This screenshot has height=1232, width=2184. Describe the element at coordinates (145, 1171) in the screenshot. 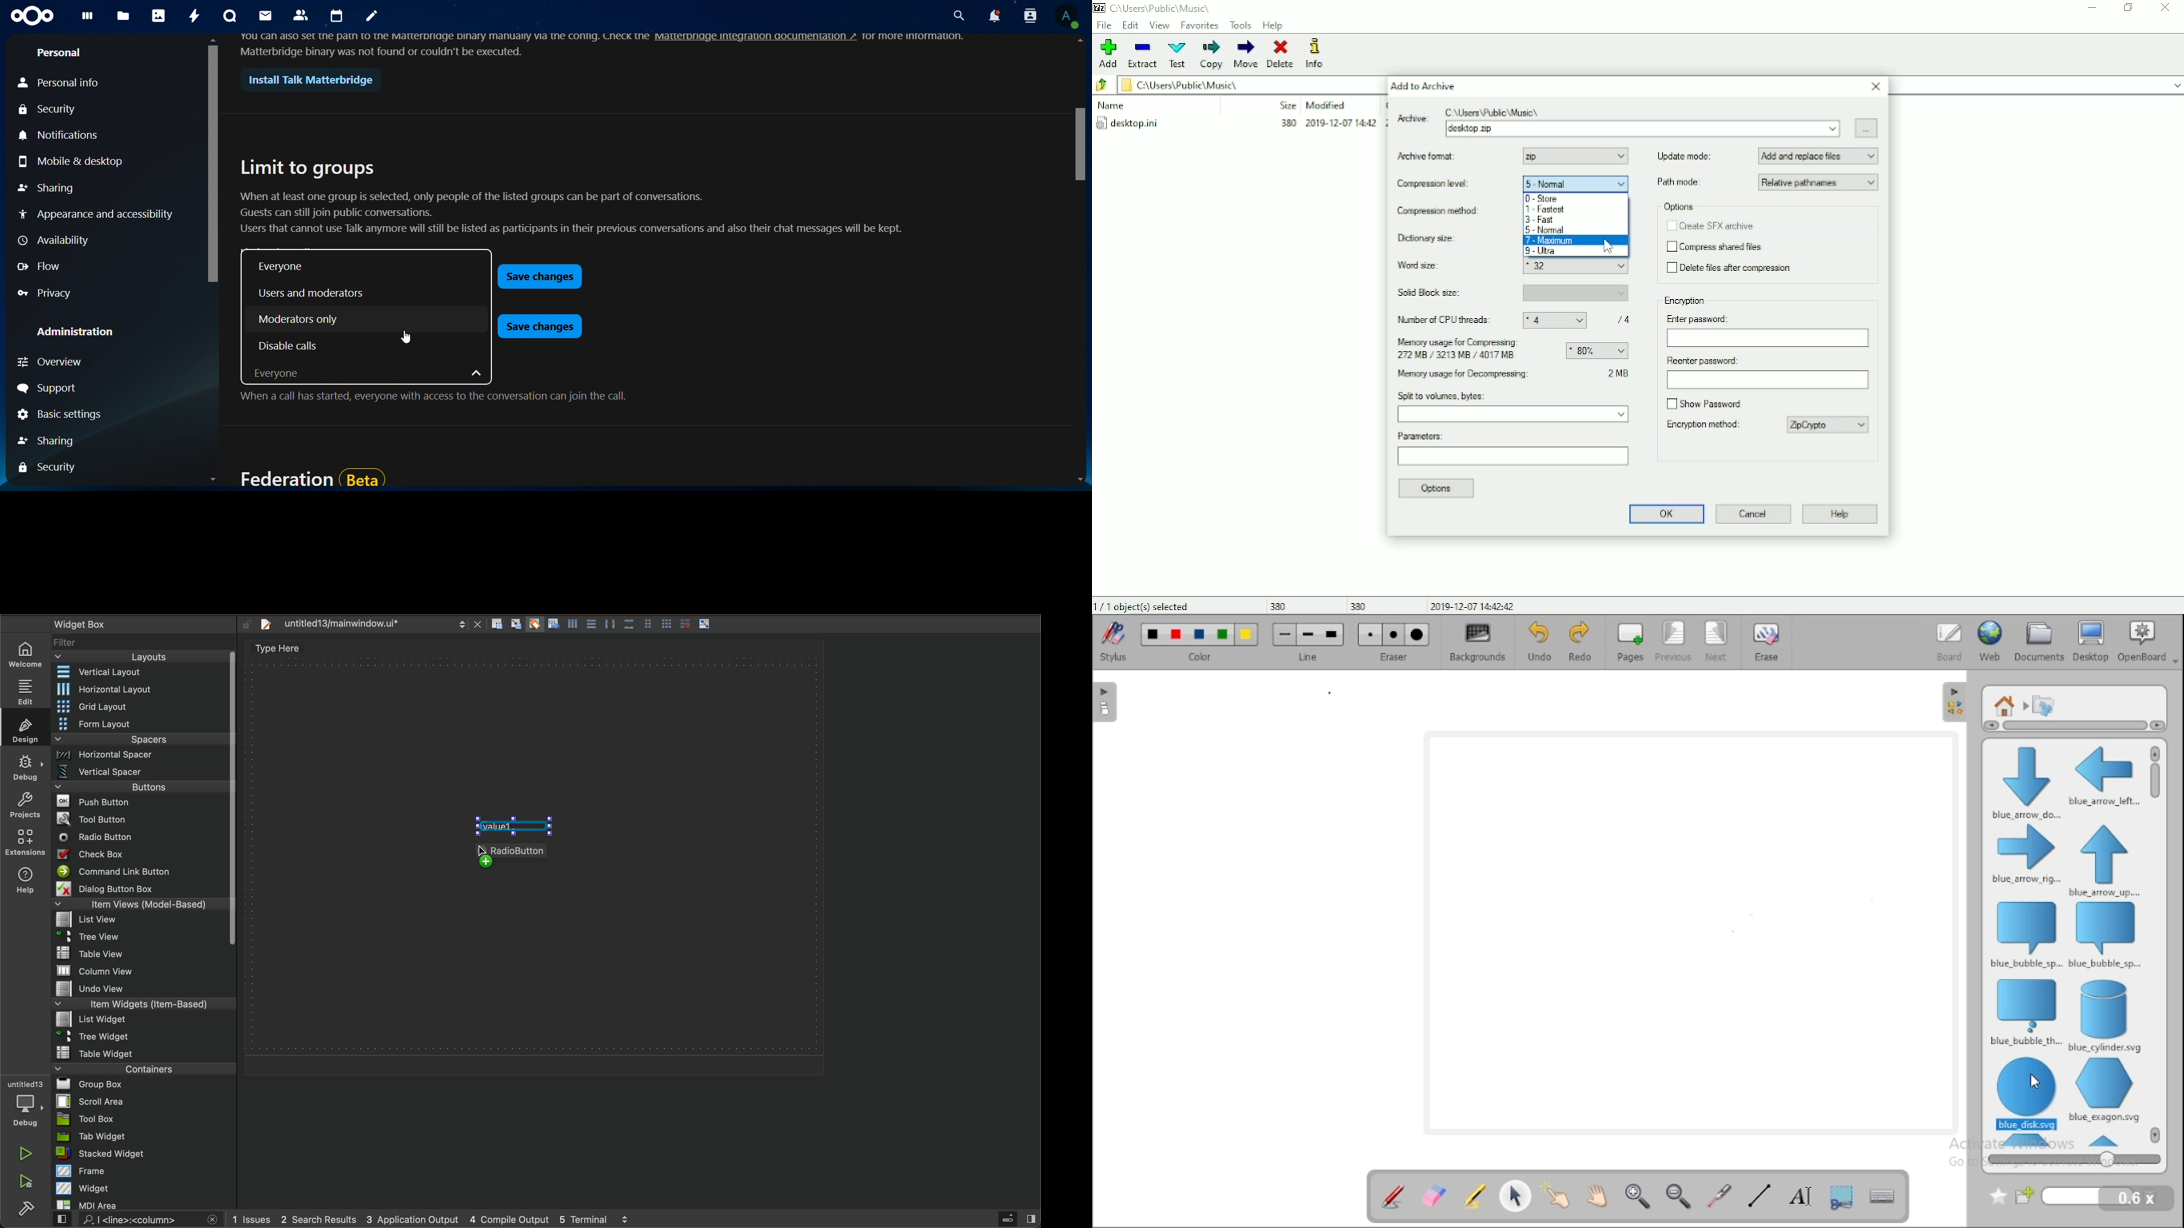

I see `frame` at that location.